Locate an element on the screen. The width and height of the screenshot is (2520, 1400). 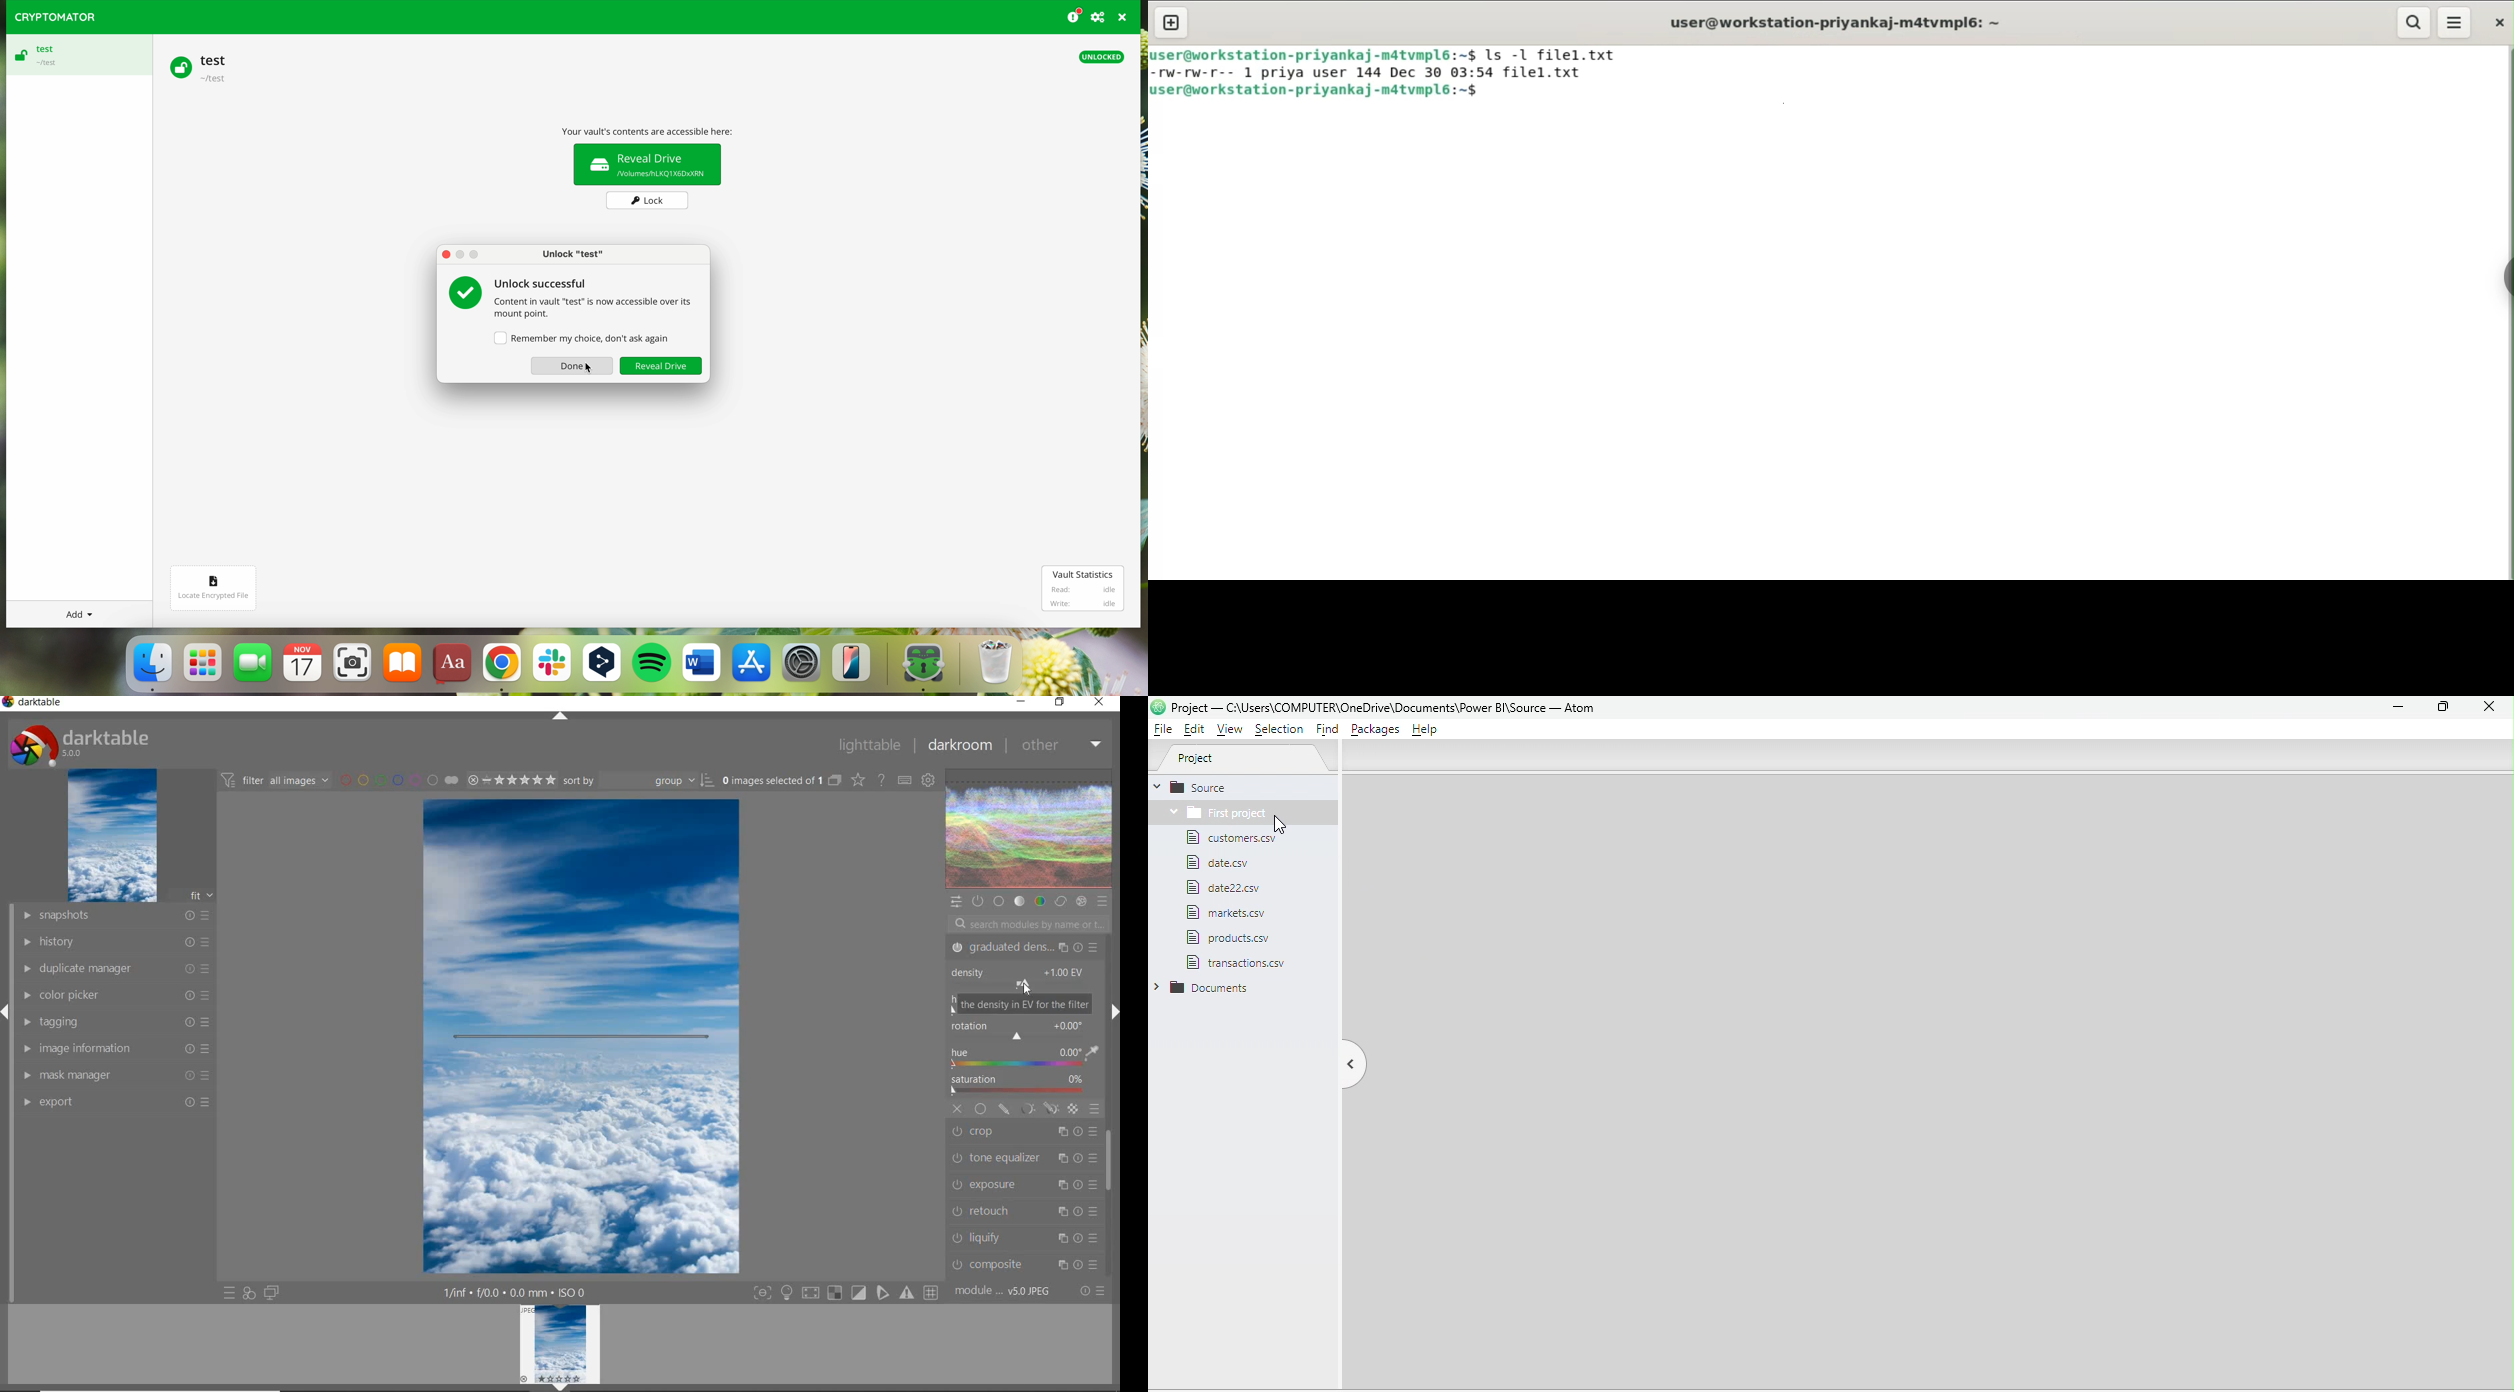
CLOSE is located at coordinates (1099, 703).